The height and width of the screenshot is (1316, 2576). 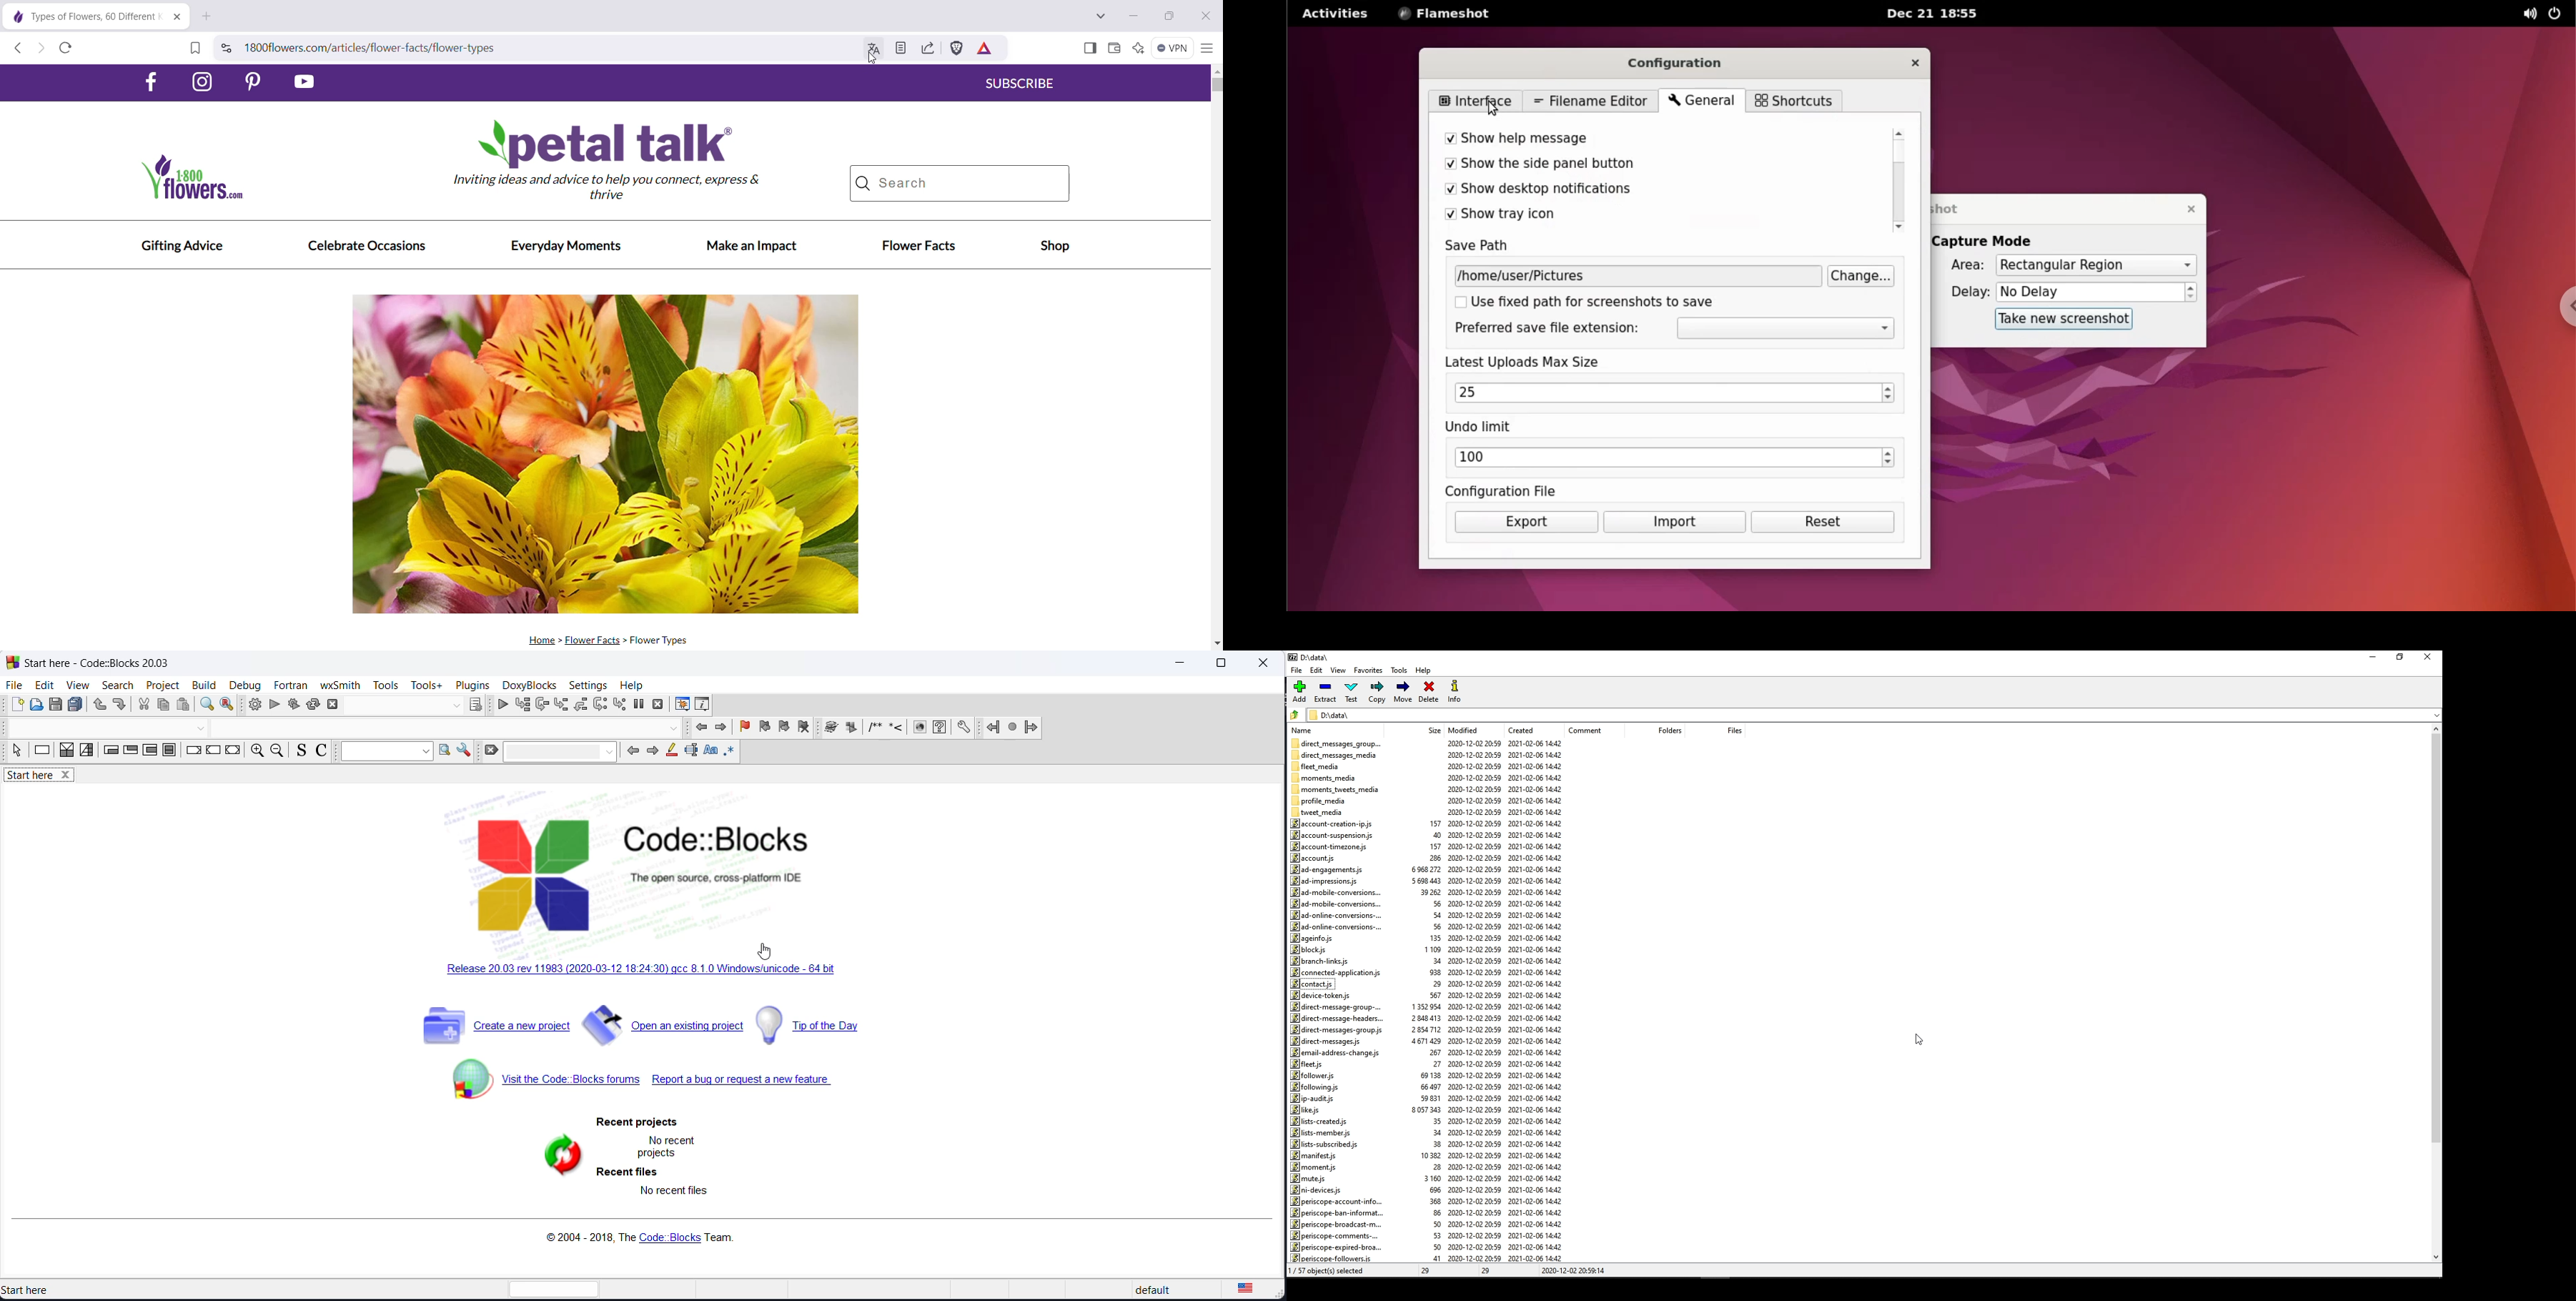 What do you see at coordinates (581, 705) in the screenshot?
I see `step out` at bounding box center [581, 705].